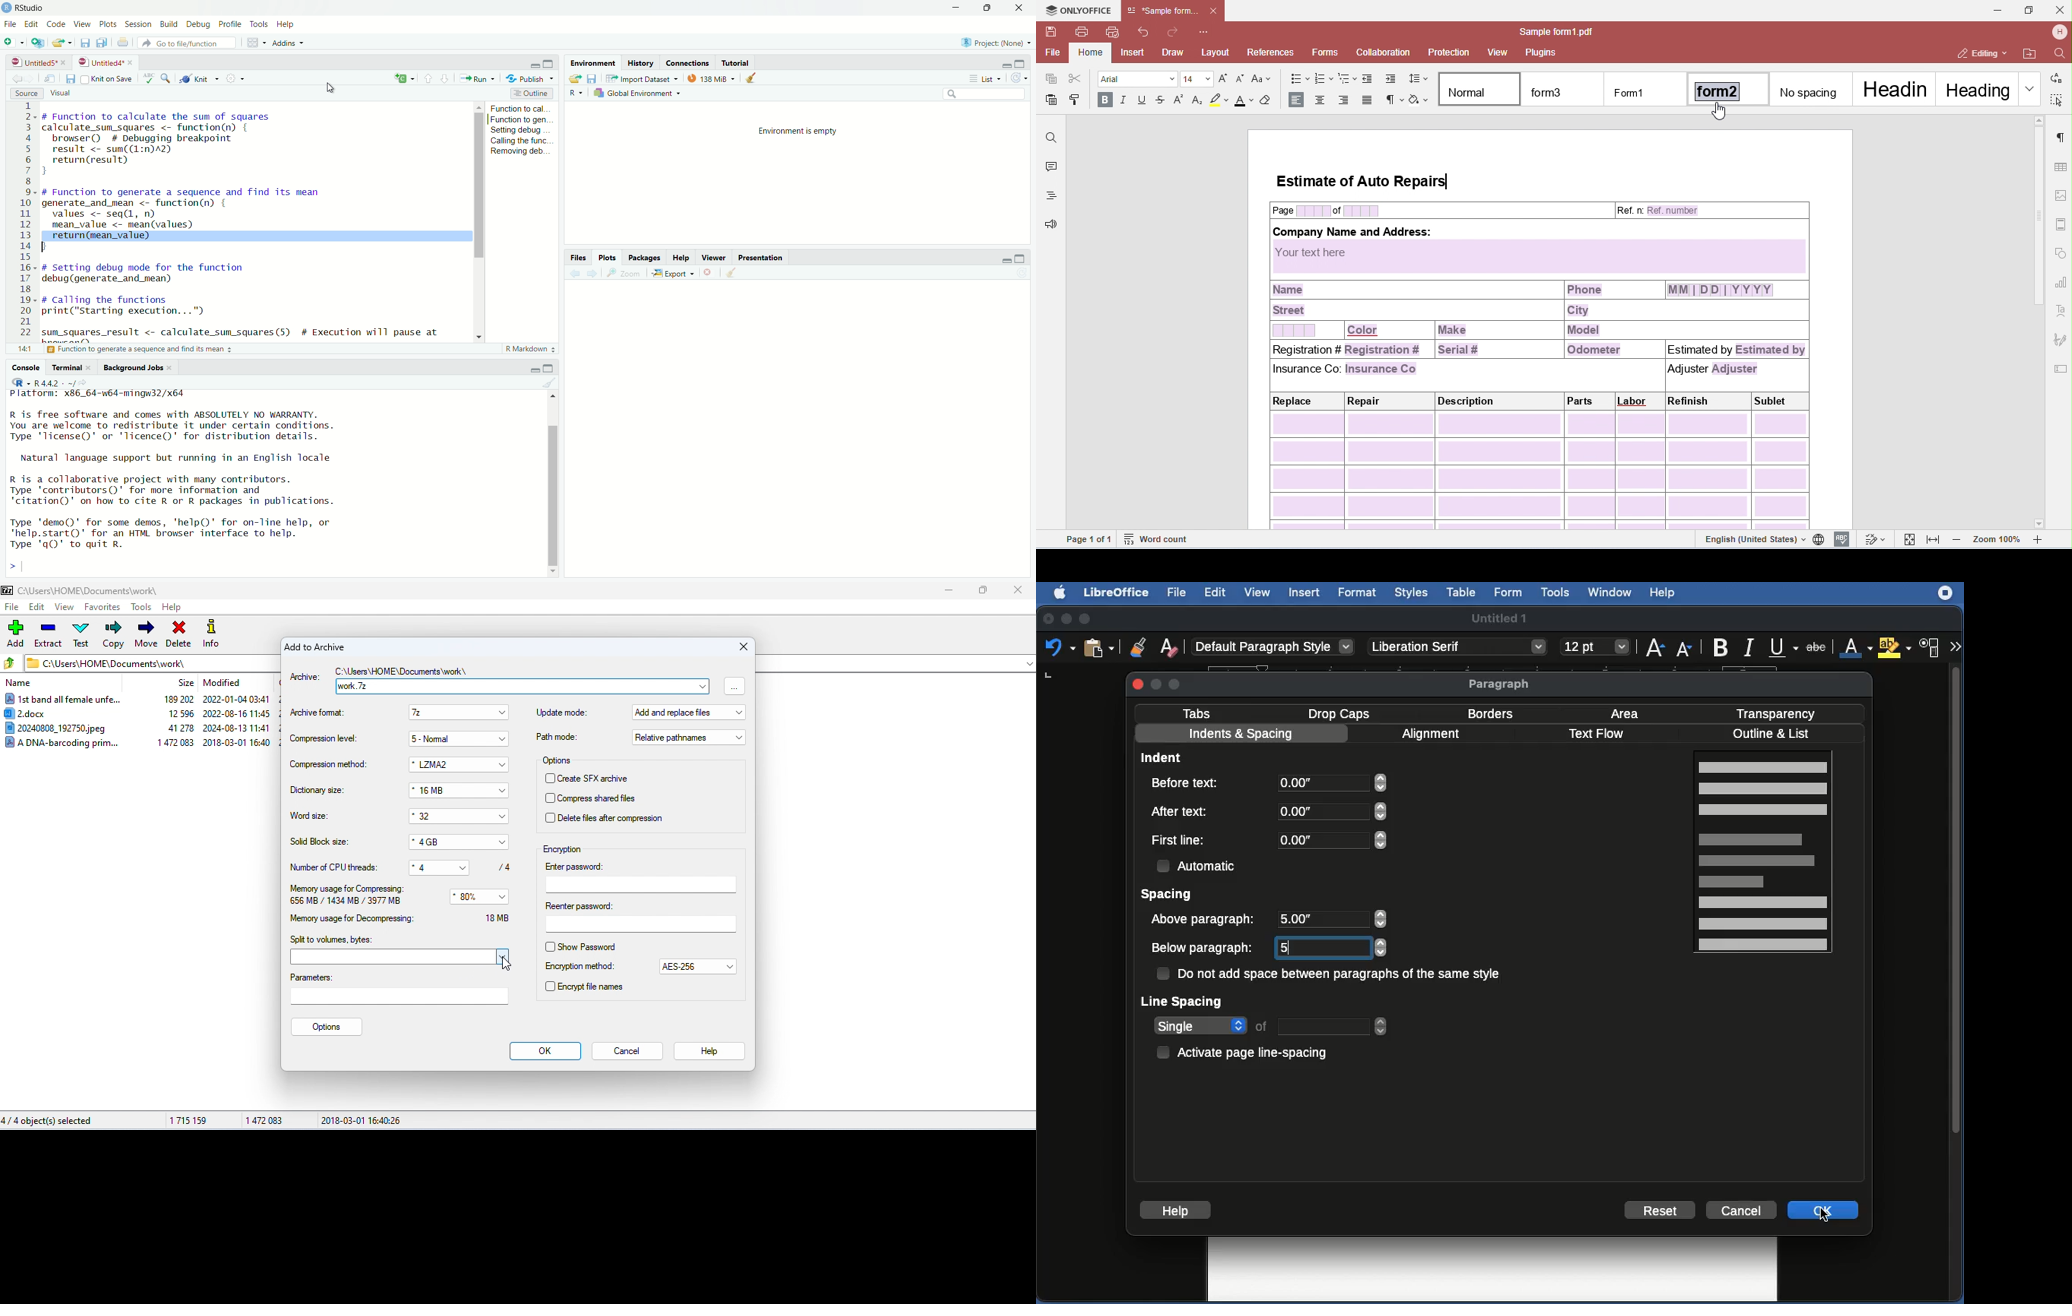  Describe the element at coordinates (1461, 593) in the screenshot. I see `Table` at that location.